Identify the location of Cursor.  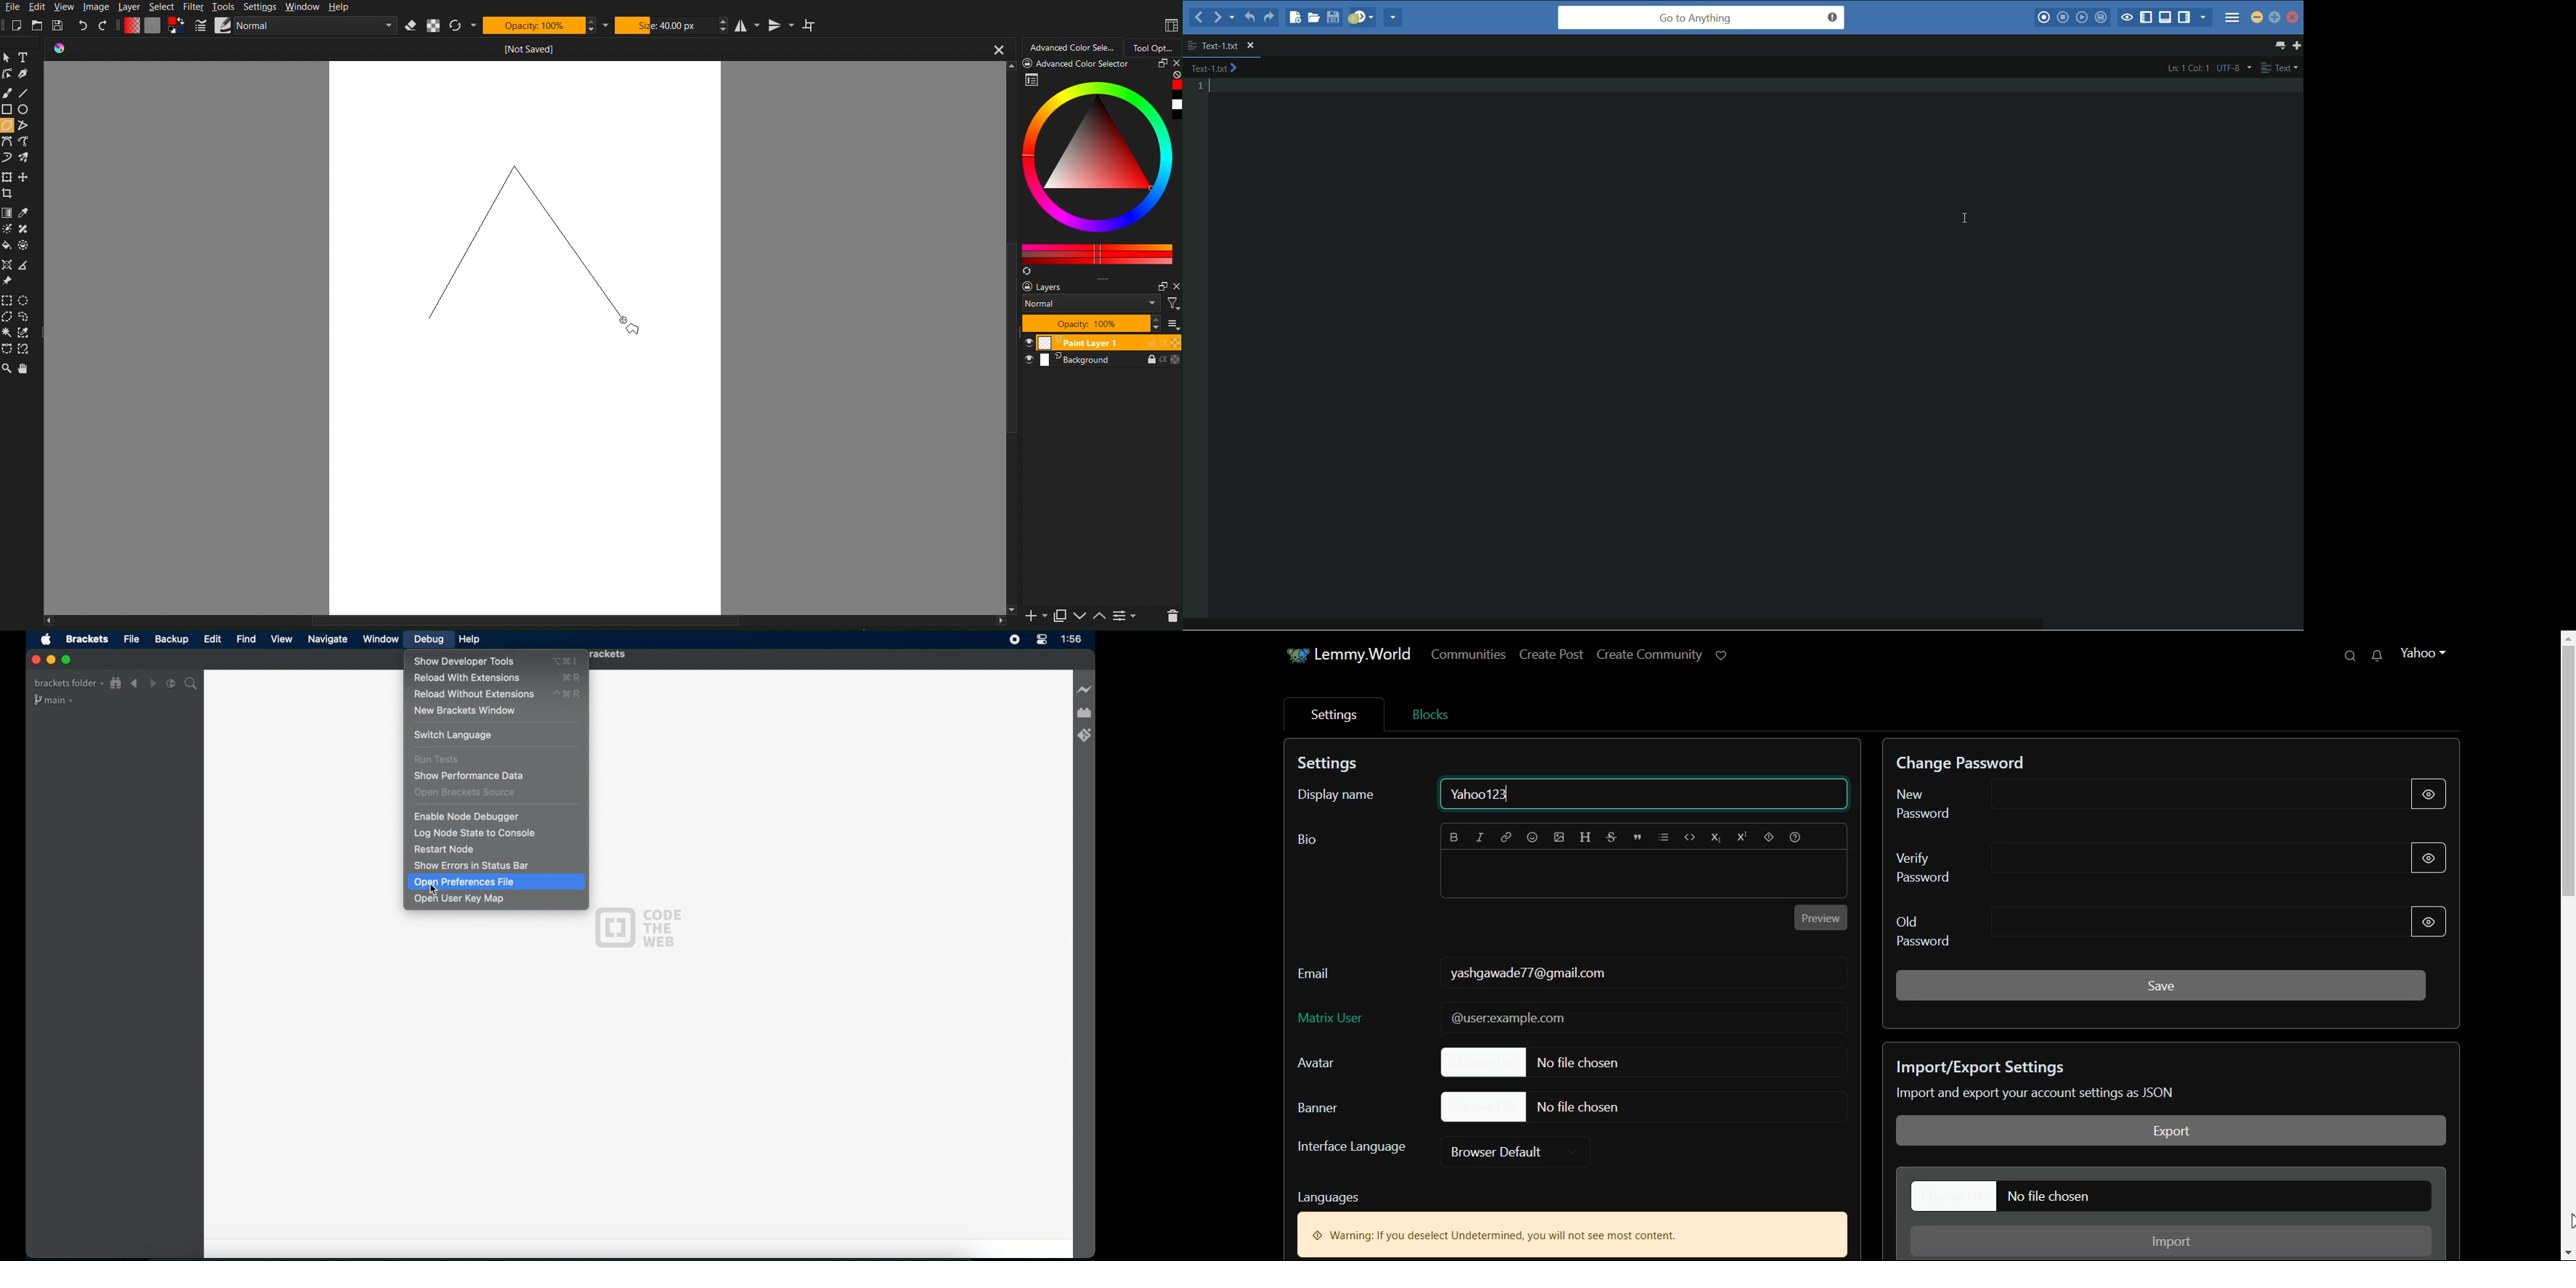
(436, 890).